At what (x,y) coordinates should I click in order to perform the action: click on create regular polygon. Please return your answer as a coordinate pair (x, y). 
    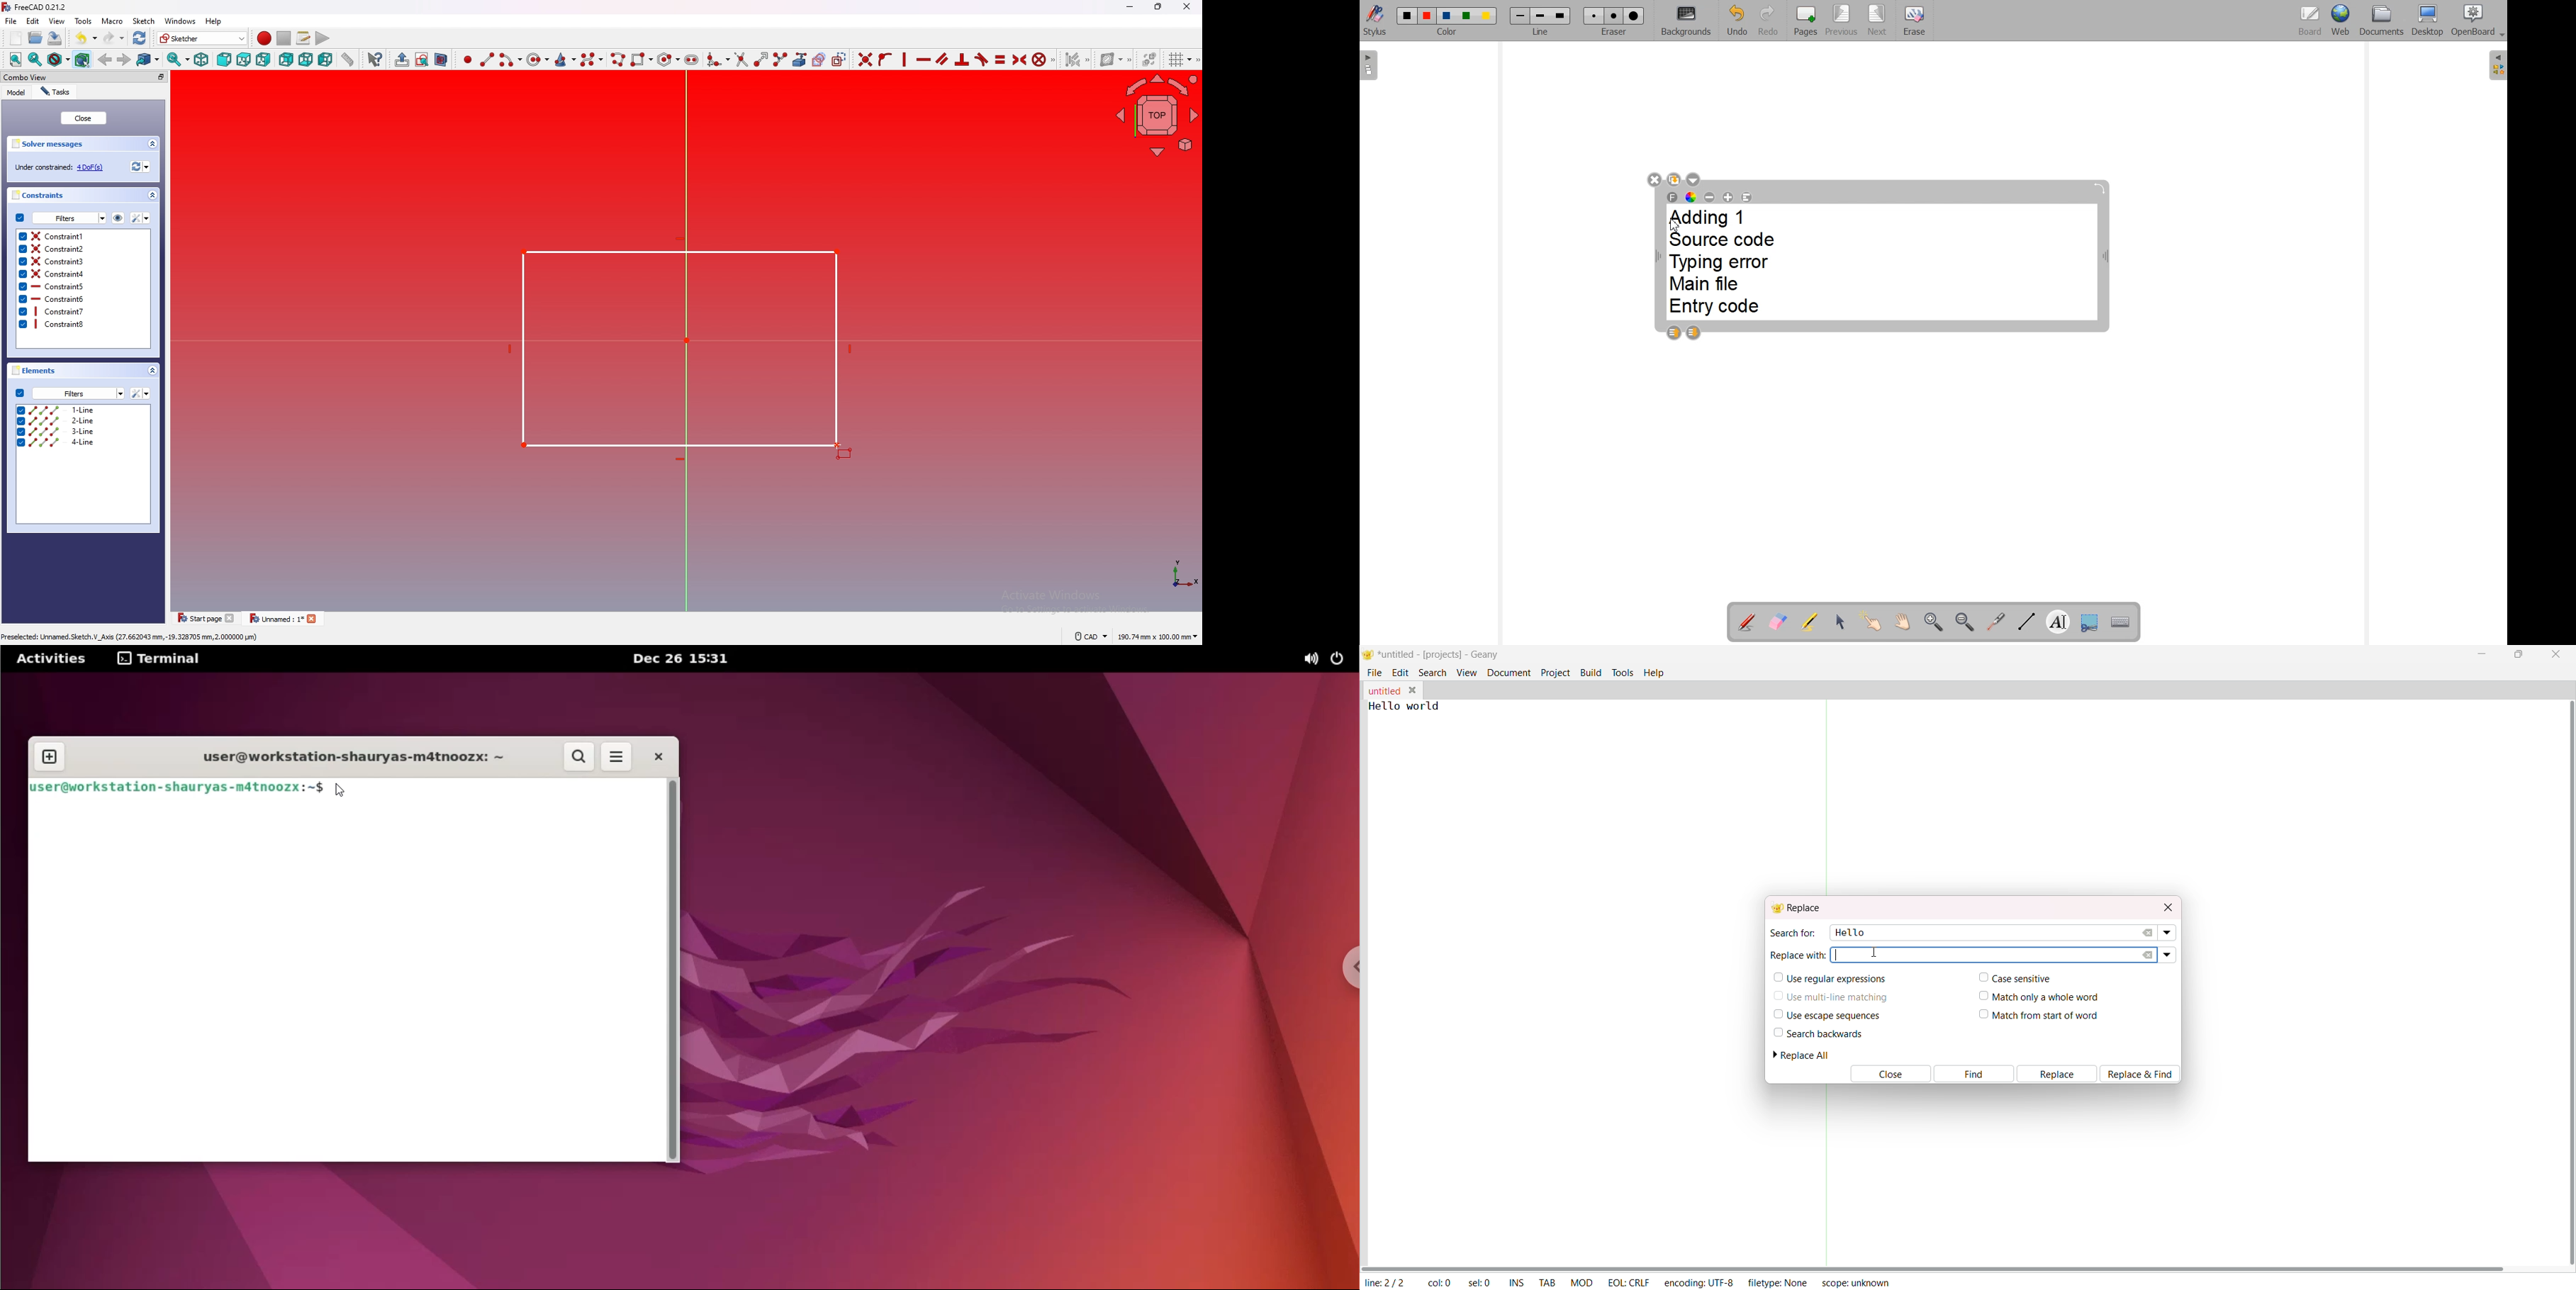
    Looking at the image, I should click on (668, 59).